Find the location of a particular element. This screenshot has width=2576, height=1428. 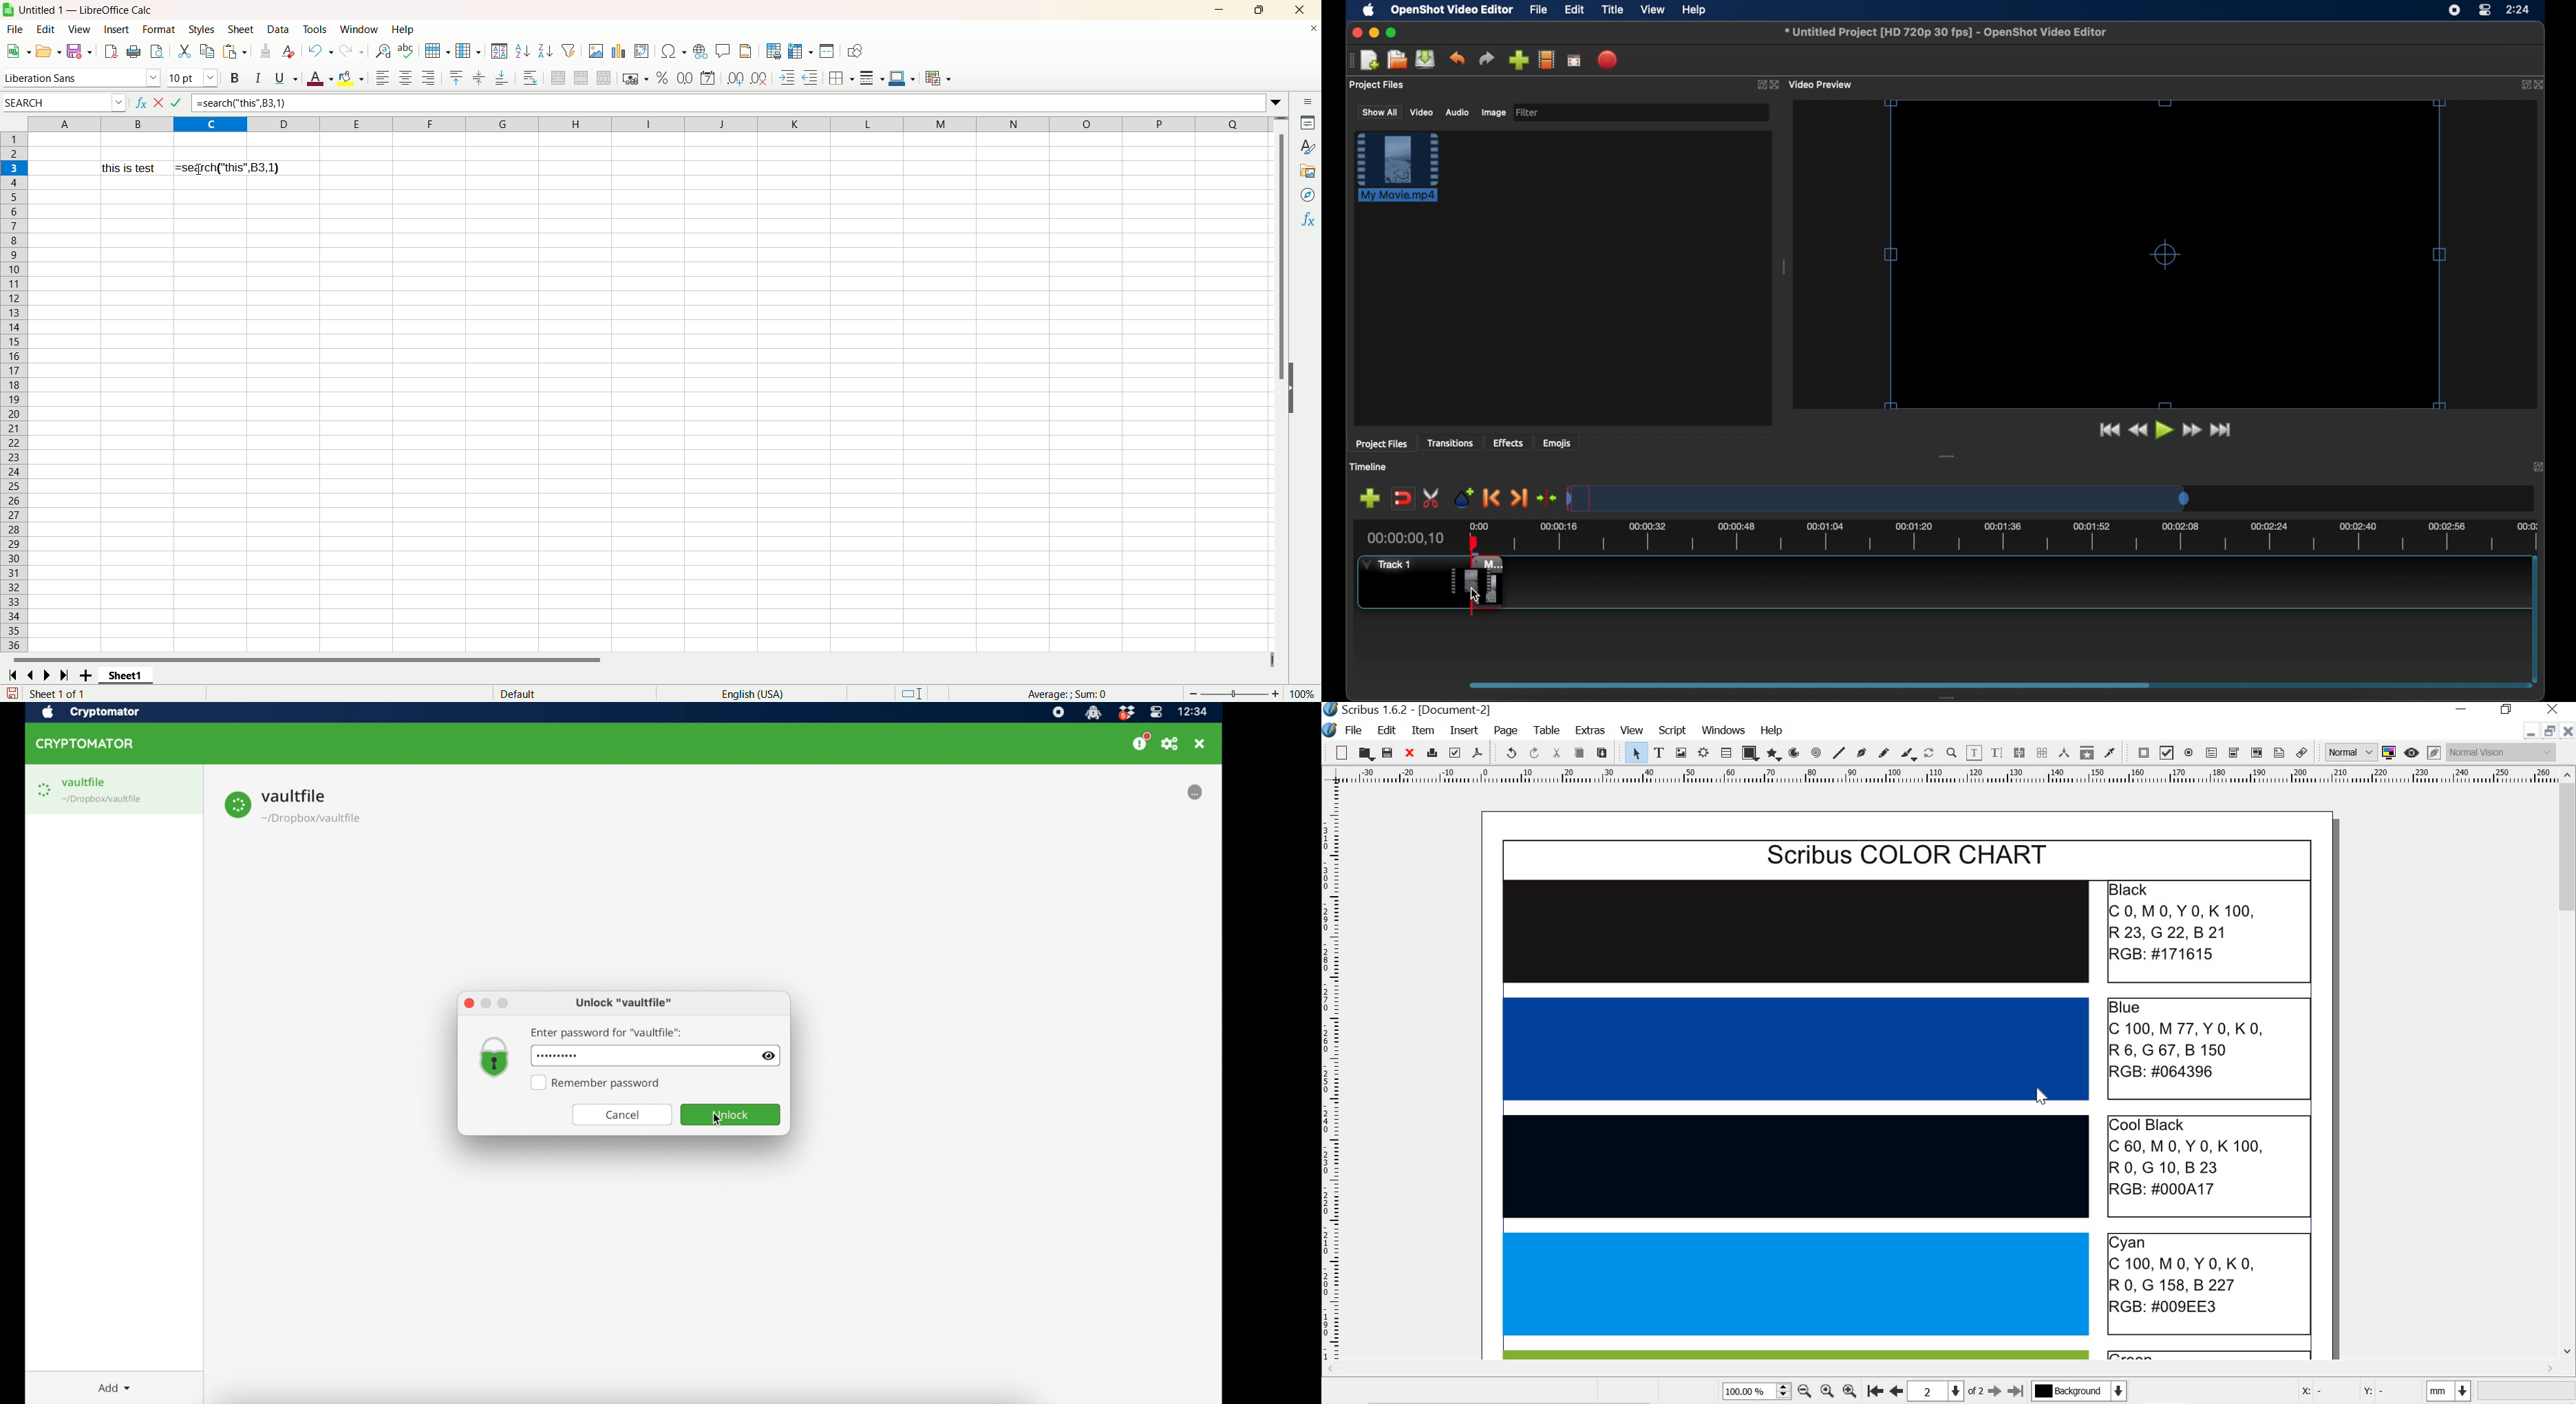

video is located at coordinates (1421, 112).